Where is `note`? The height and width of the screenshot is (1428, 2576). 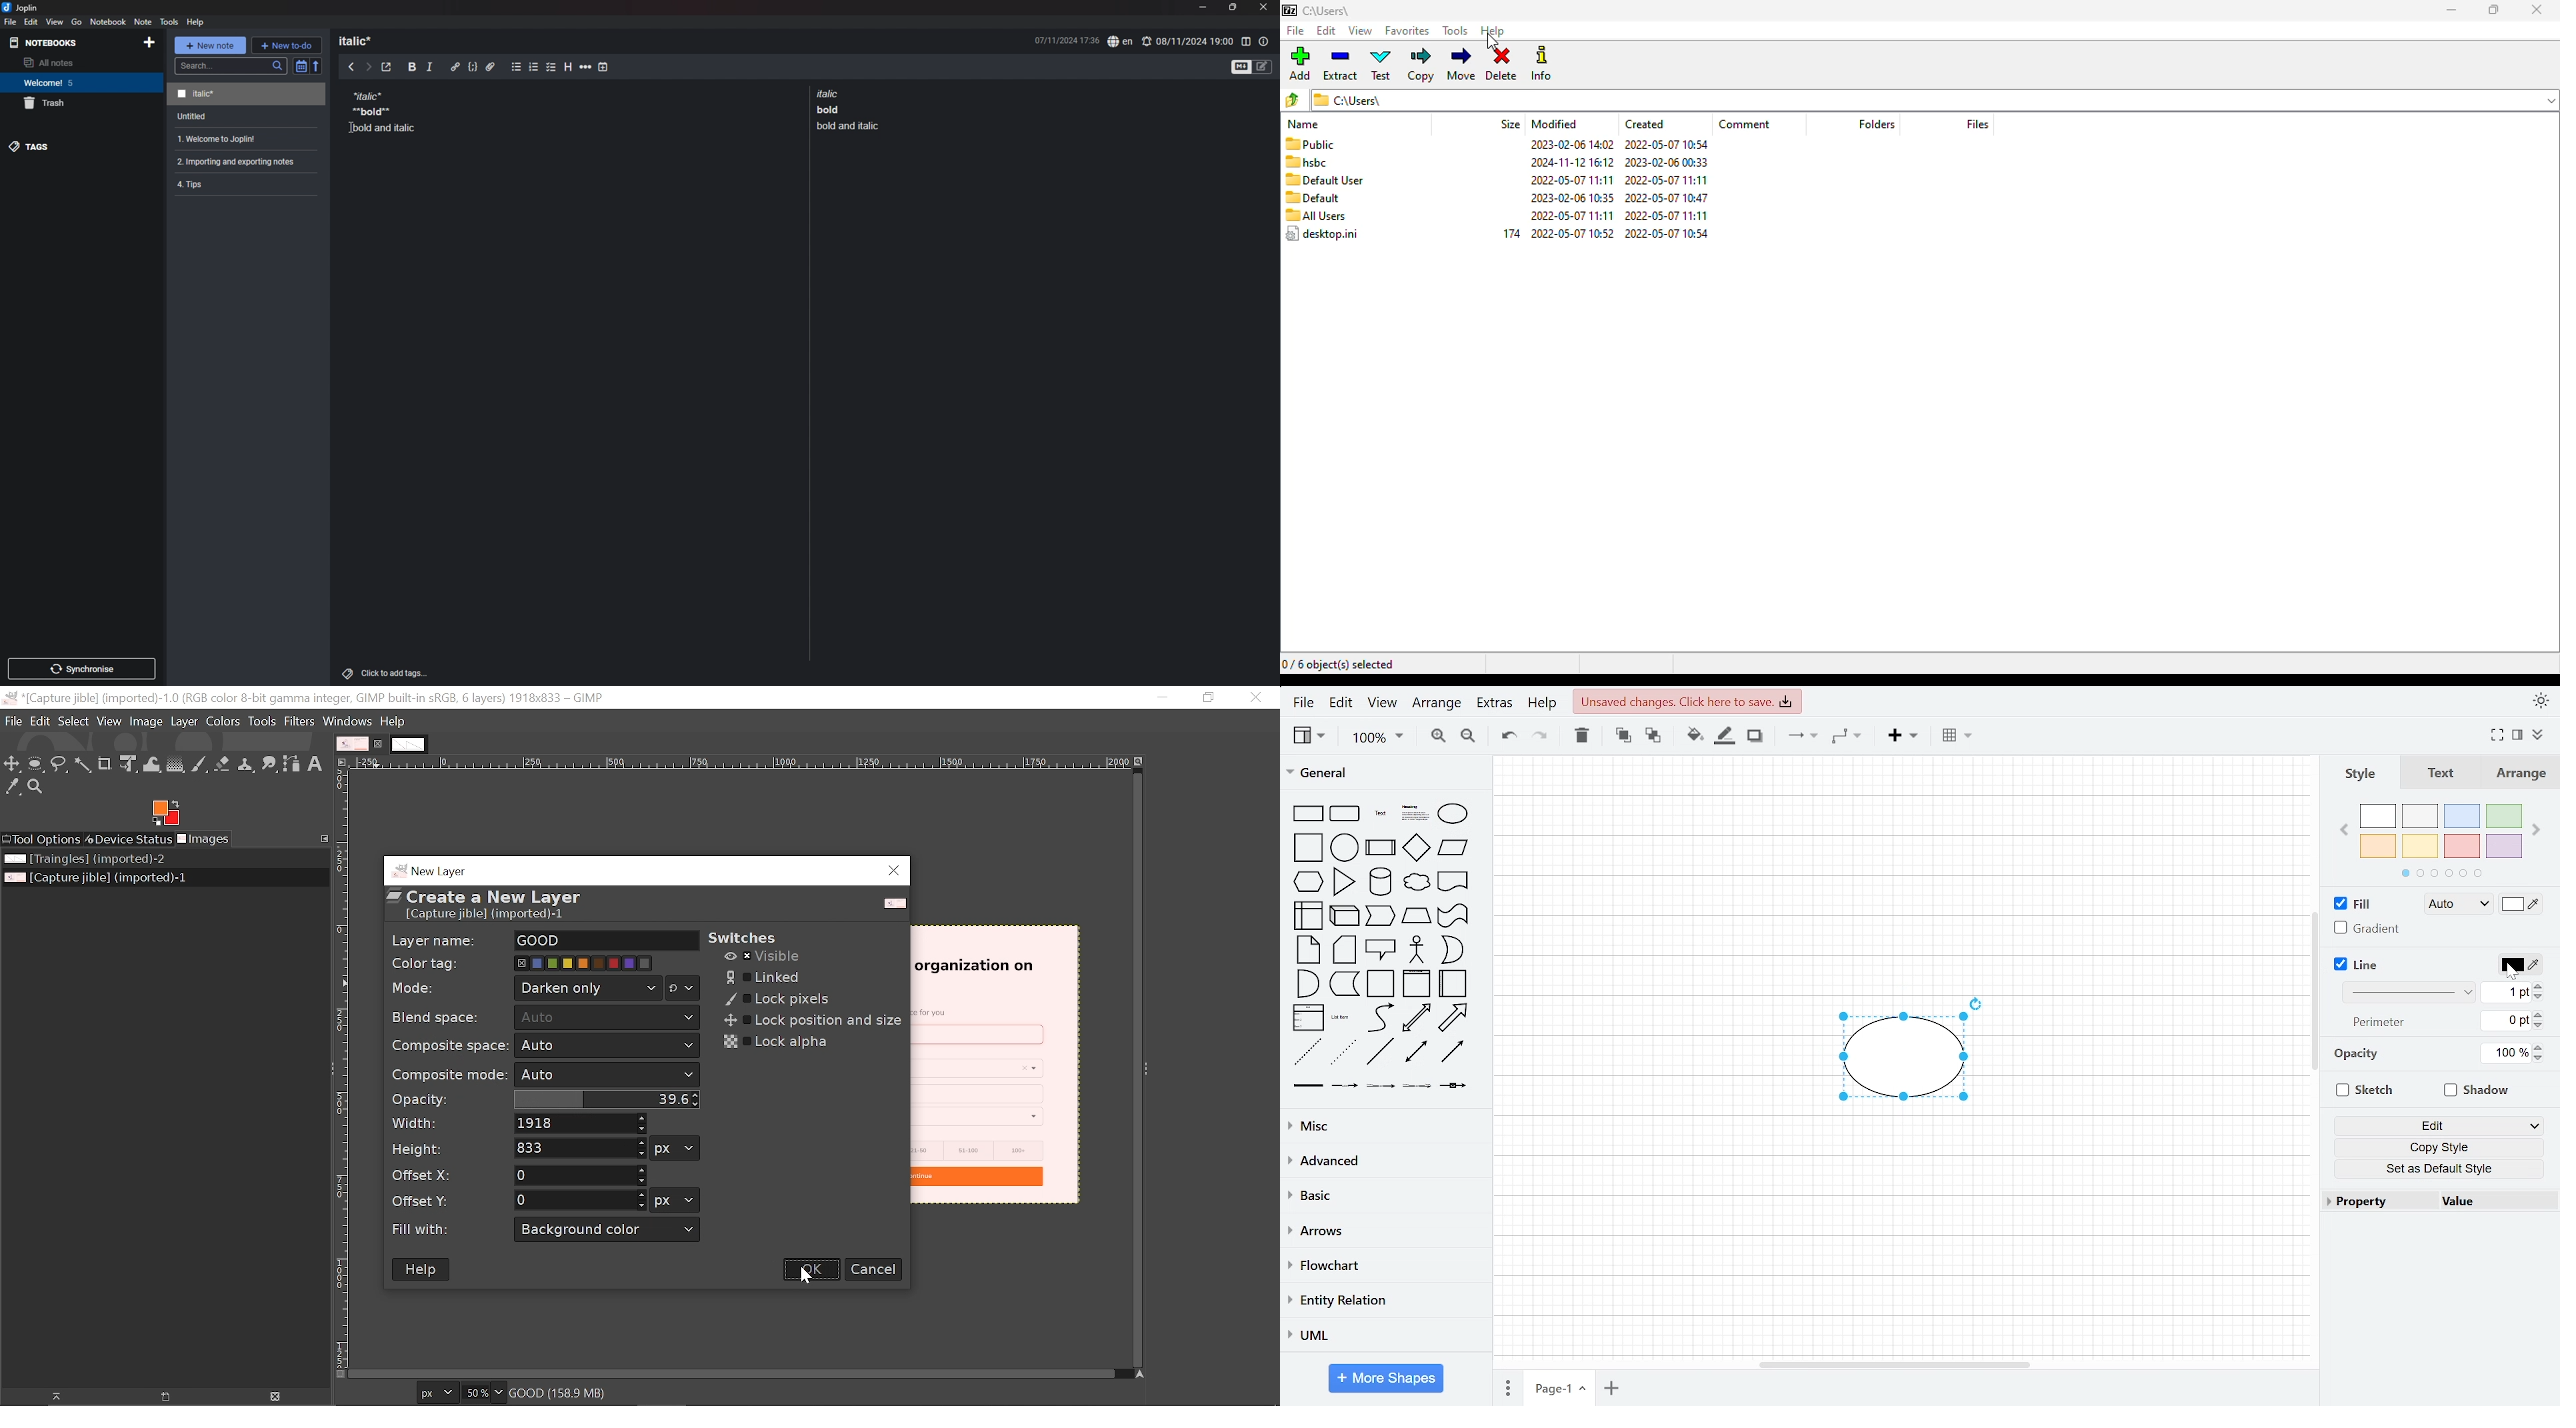 note is located at coordinates (246, 95).